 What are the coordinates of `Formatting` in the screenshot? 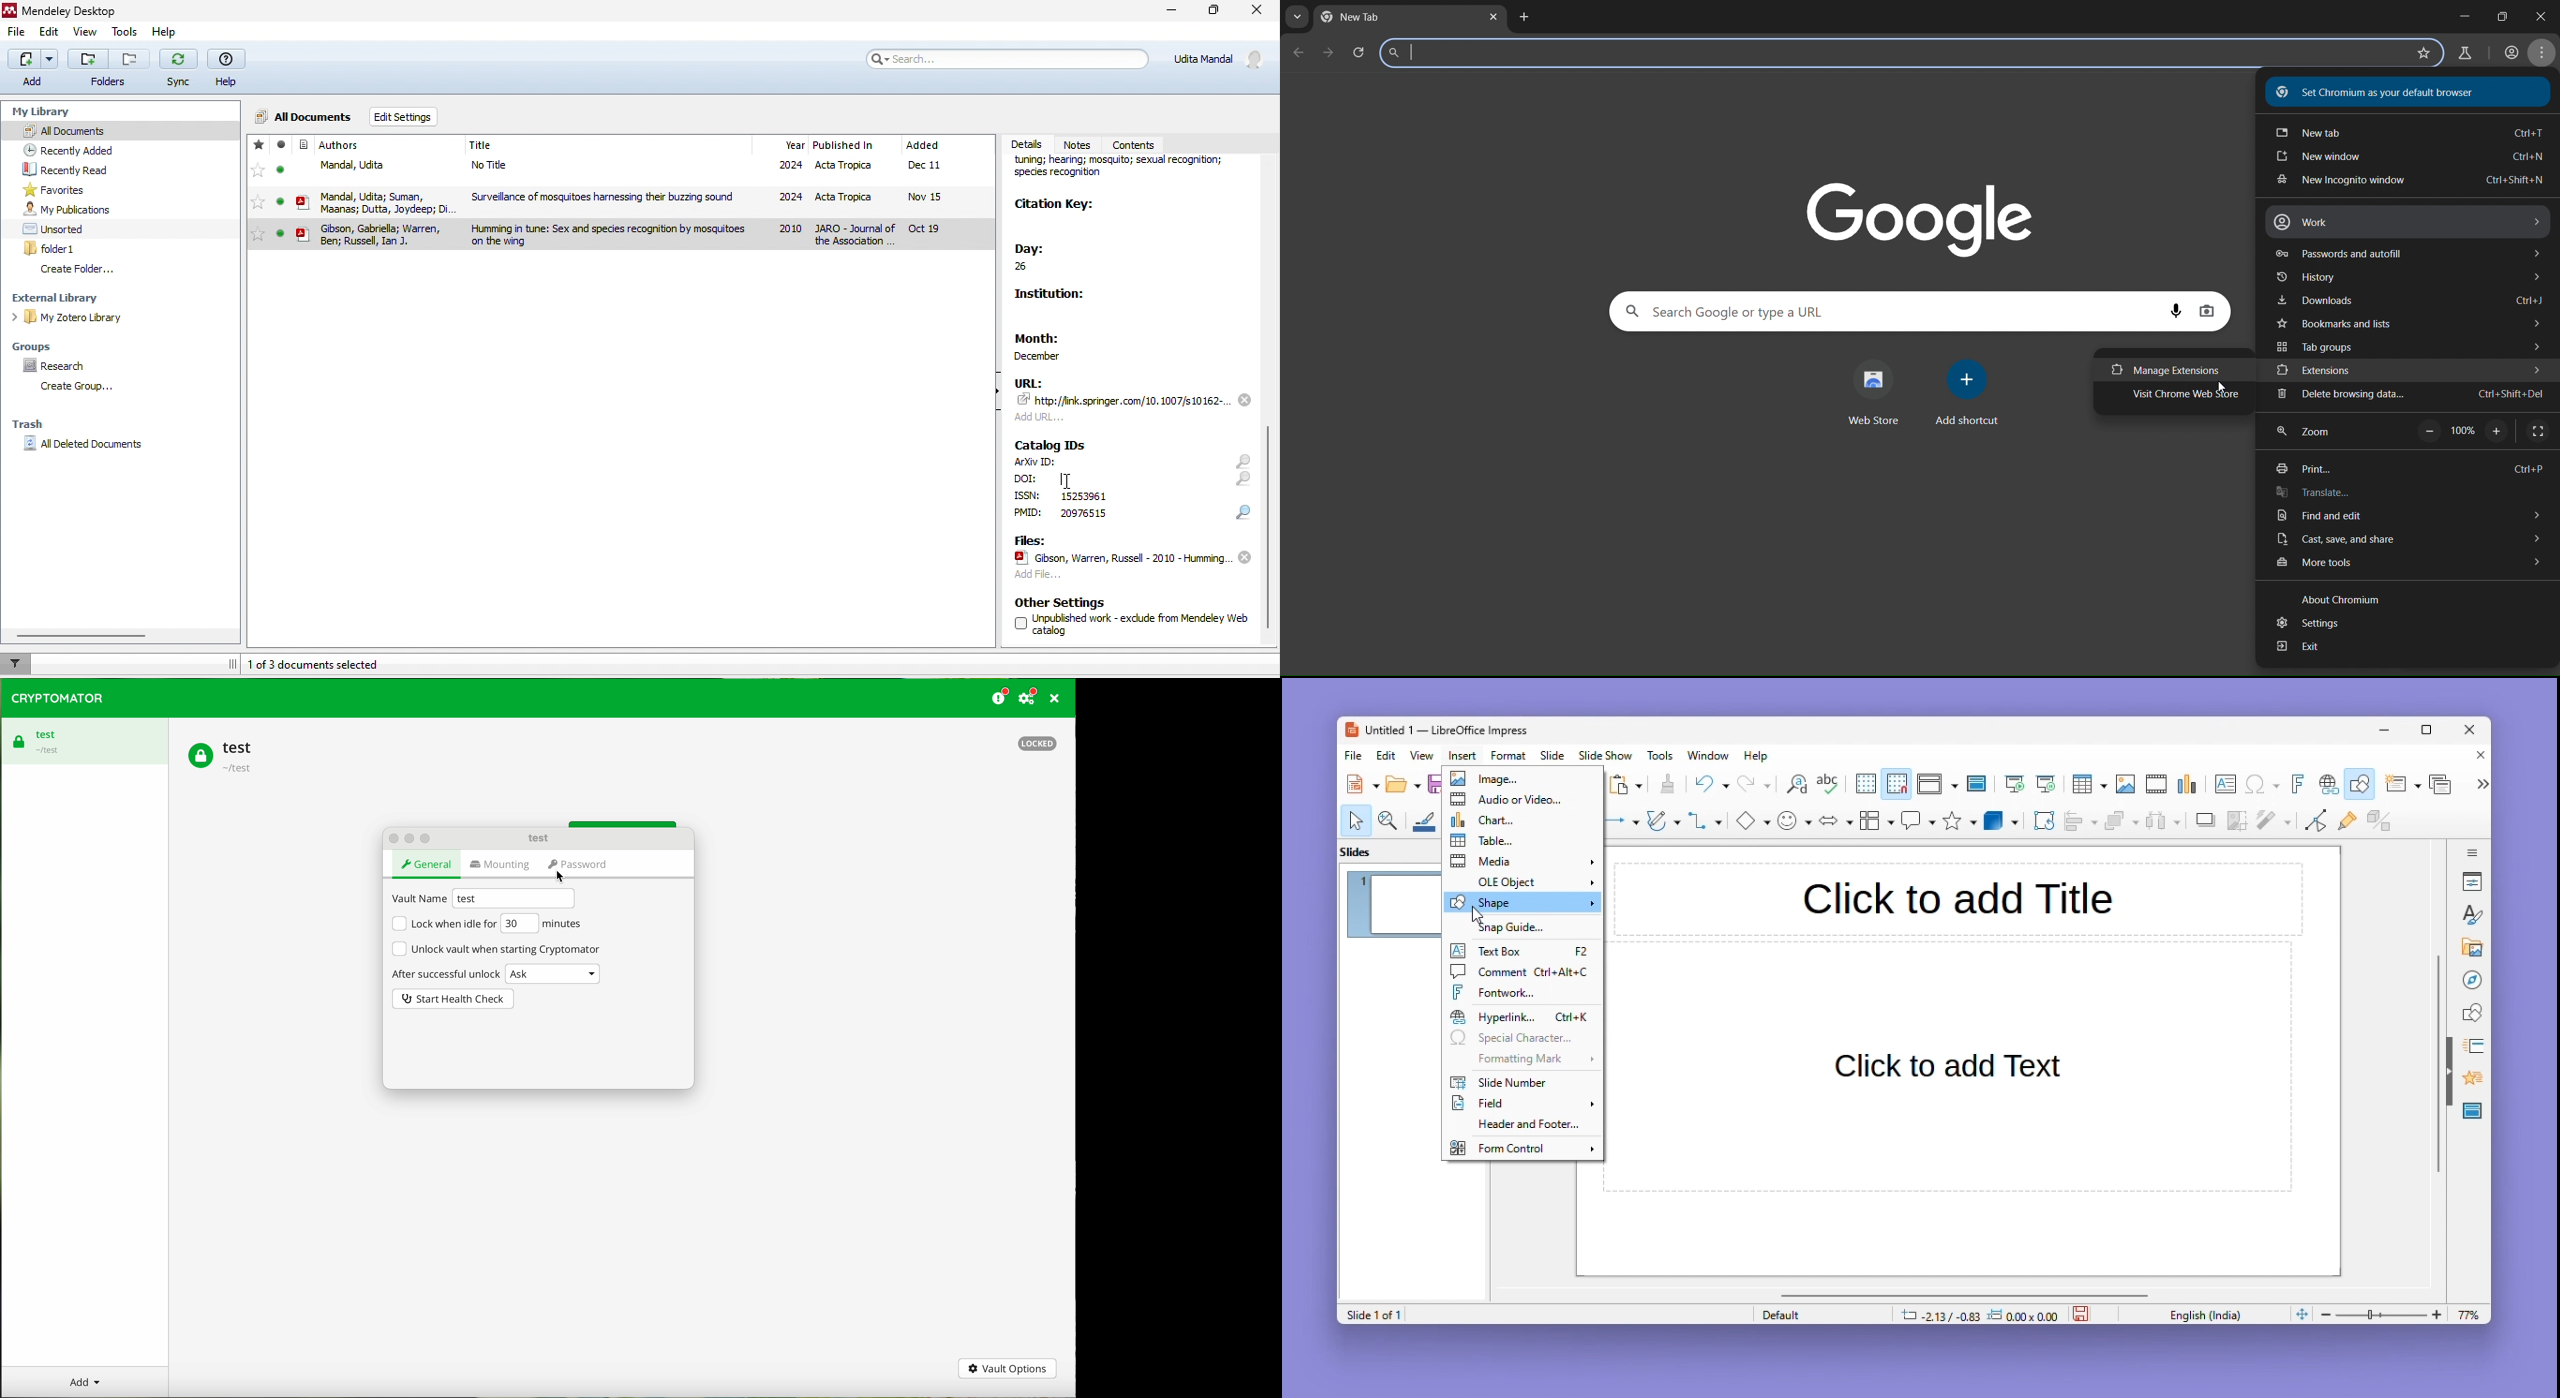 It's located at (1519, 1058).